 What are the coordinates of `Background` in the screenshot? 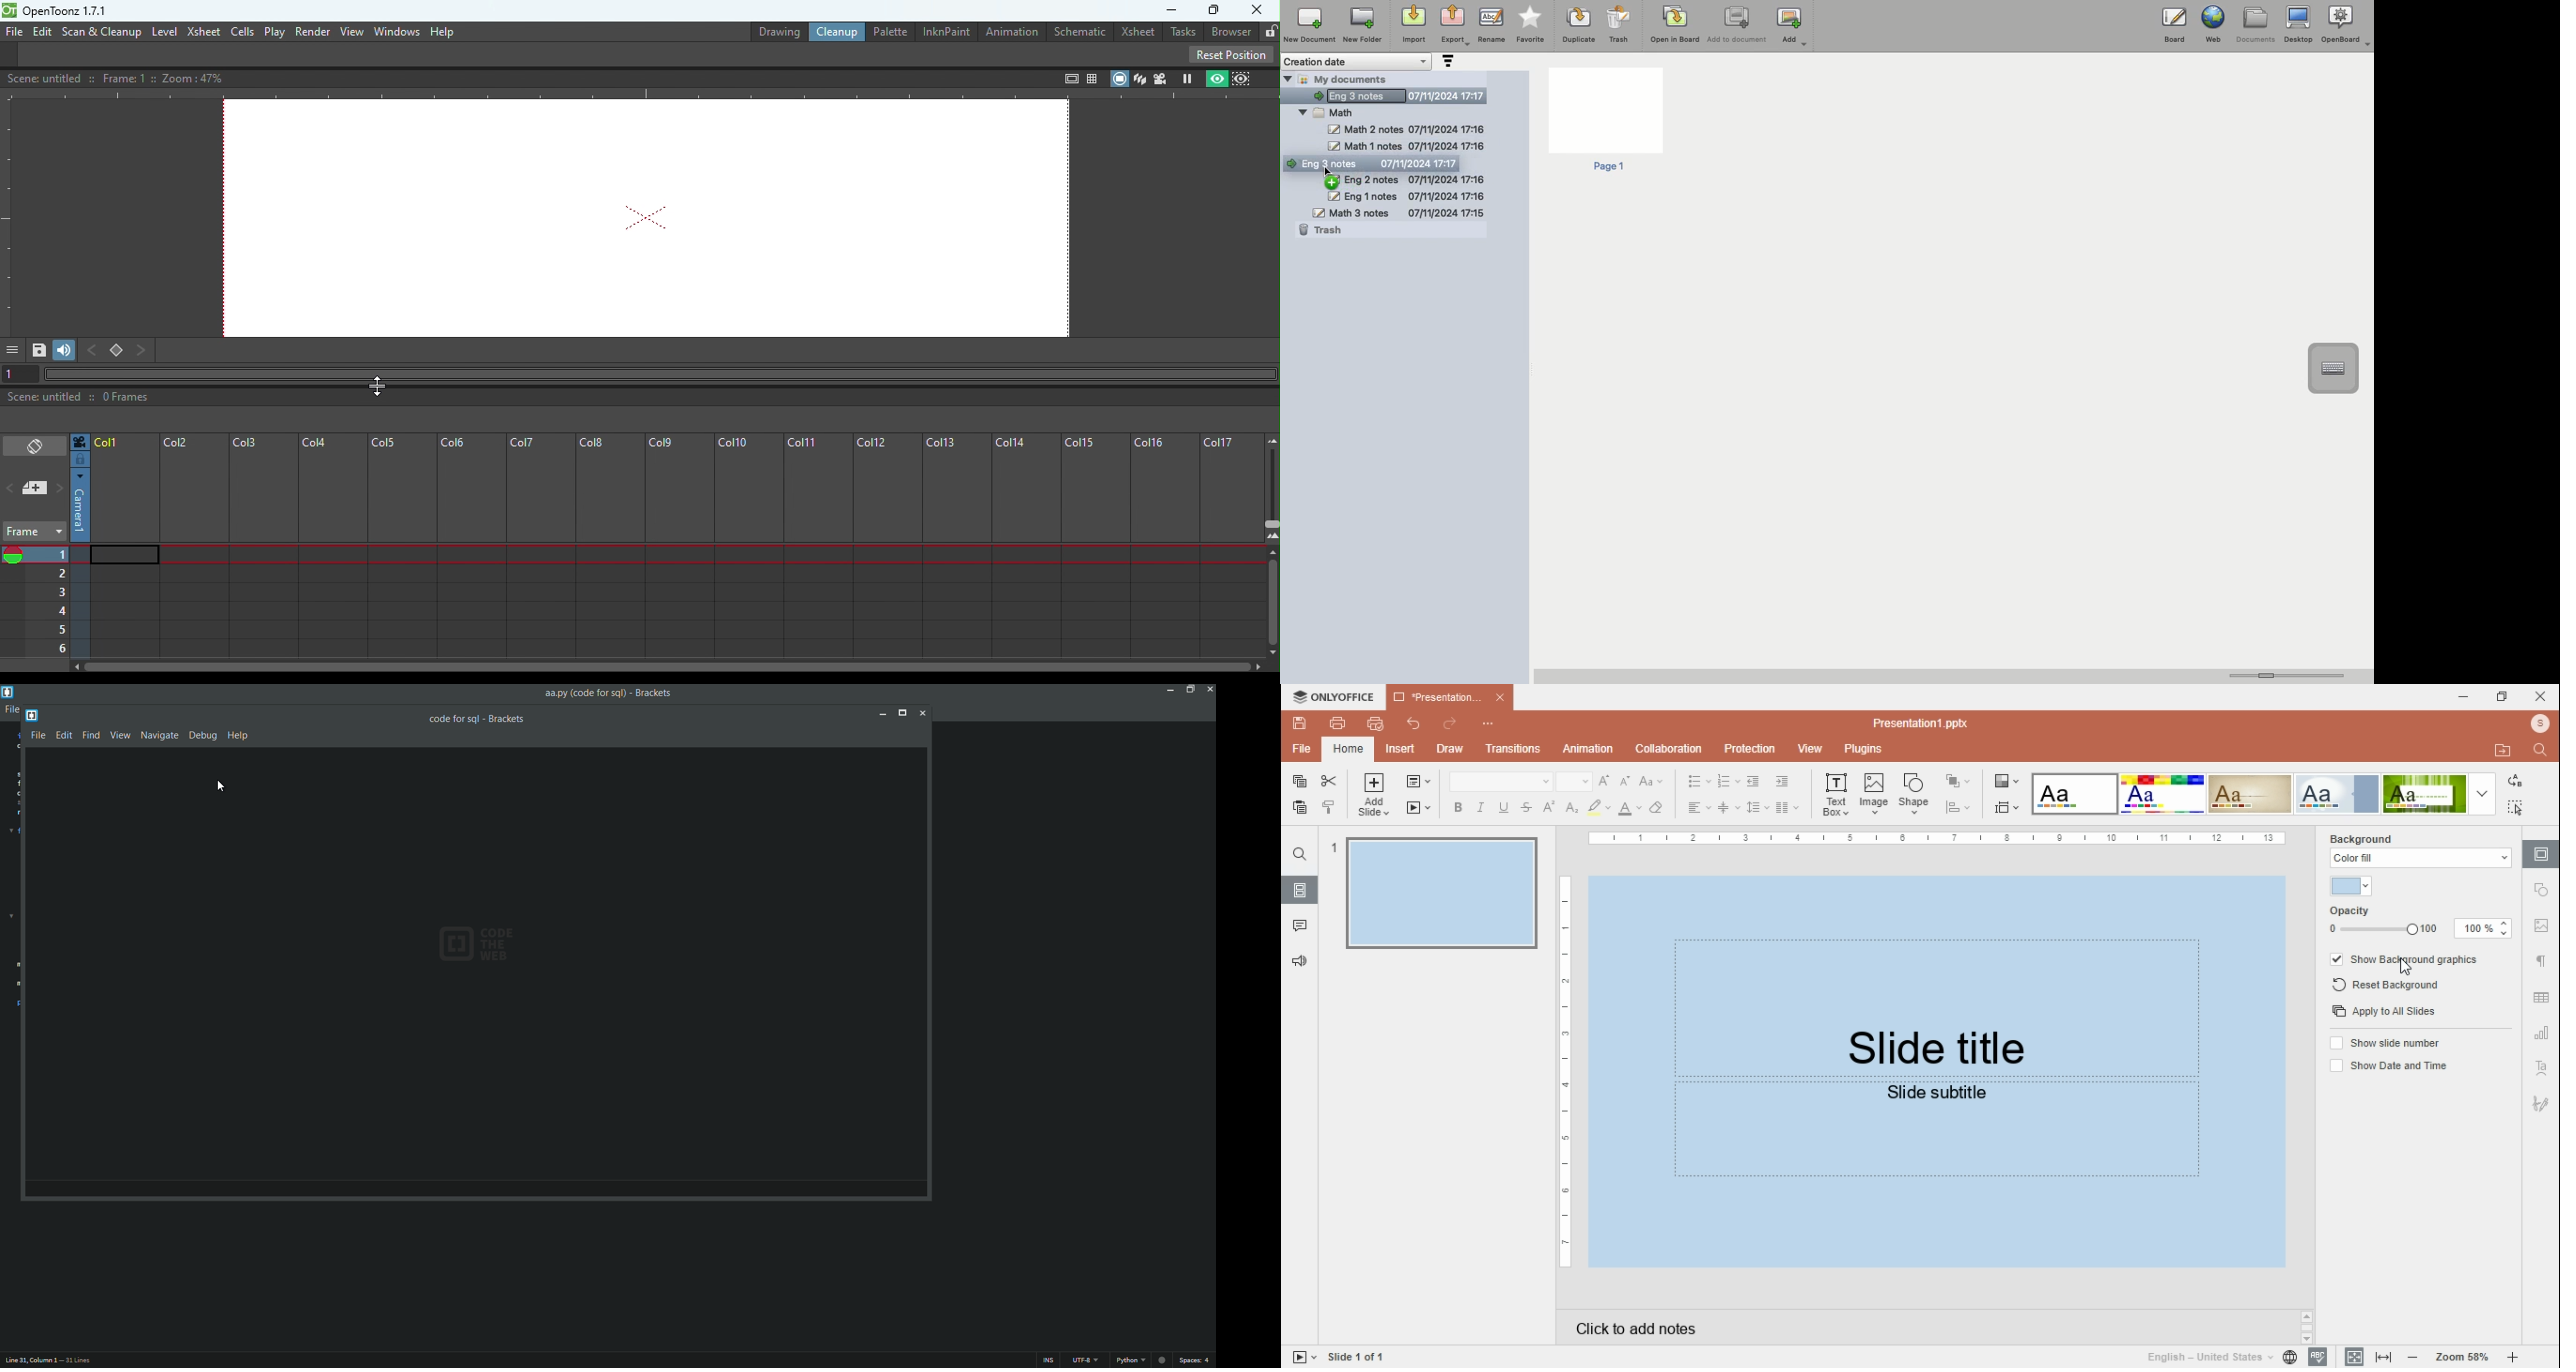 It's located at (2380, 837).